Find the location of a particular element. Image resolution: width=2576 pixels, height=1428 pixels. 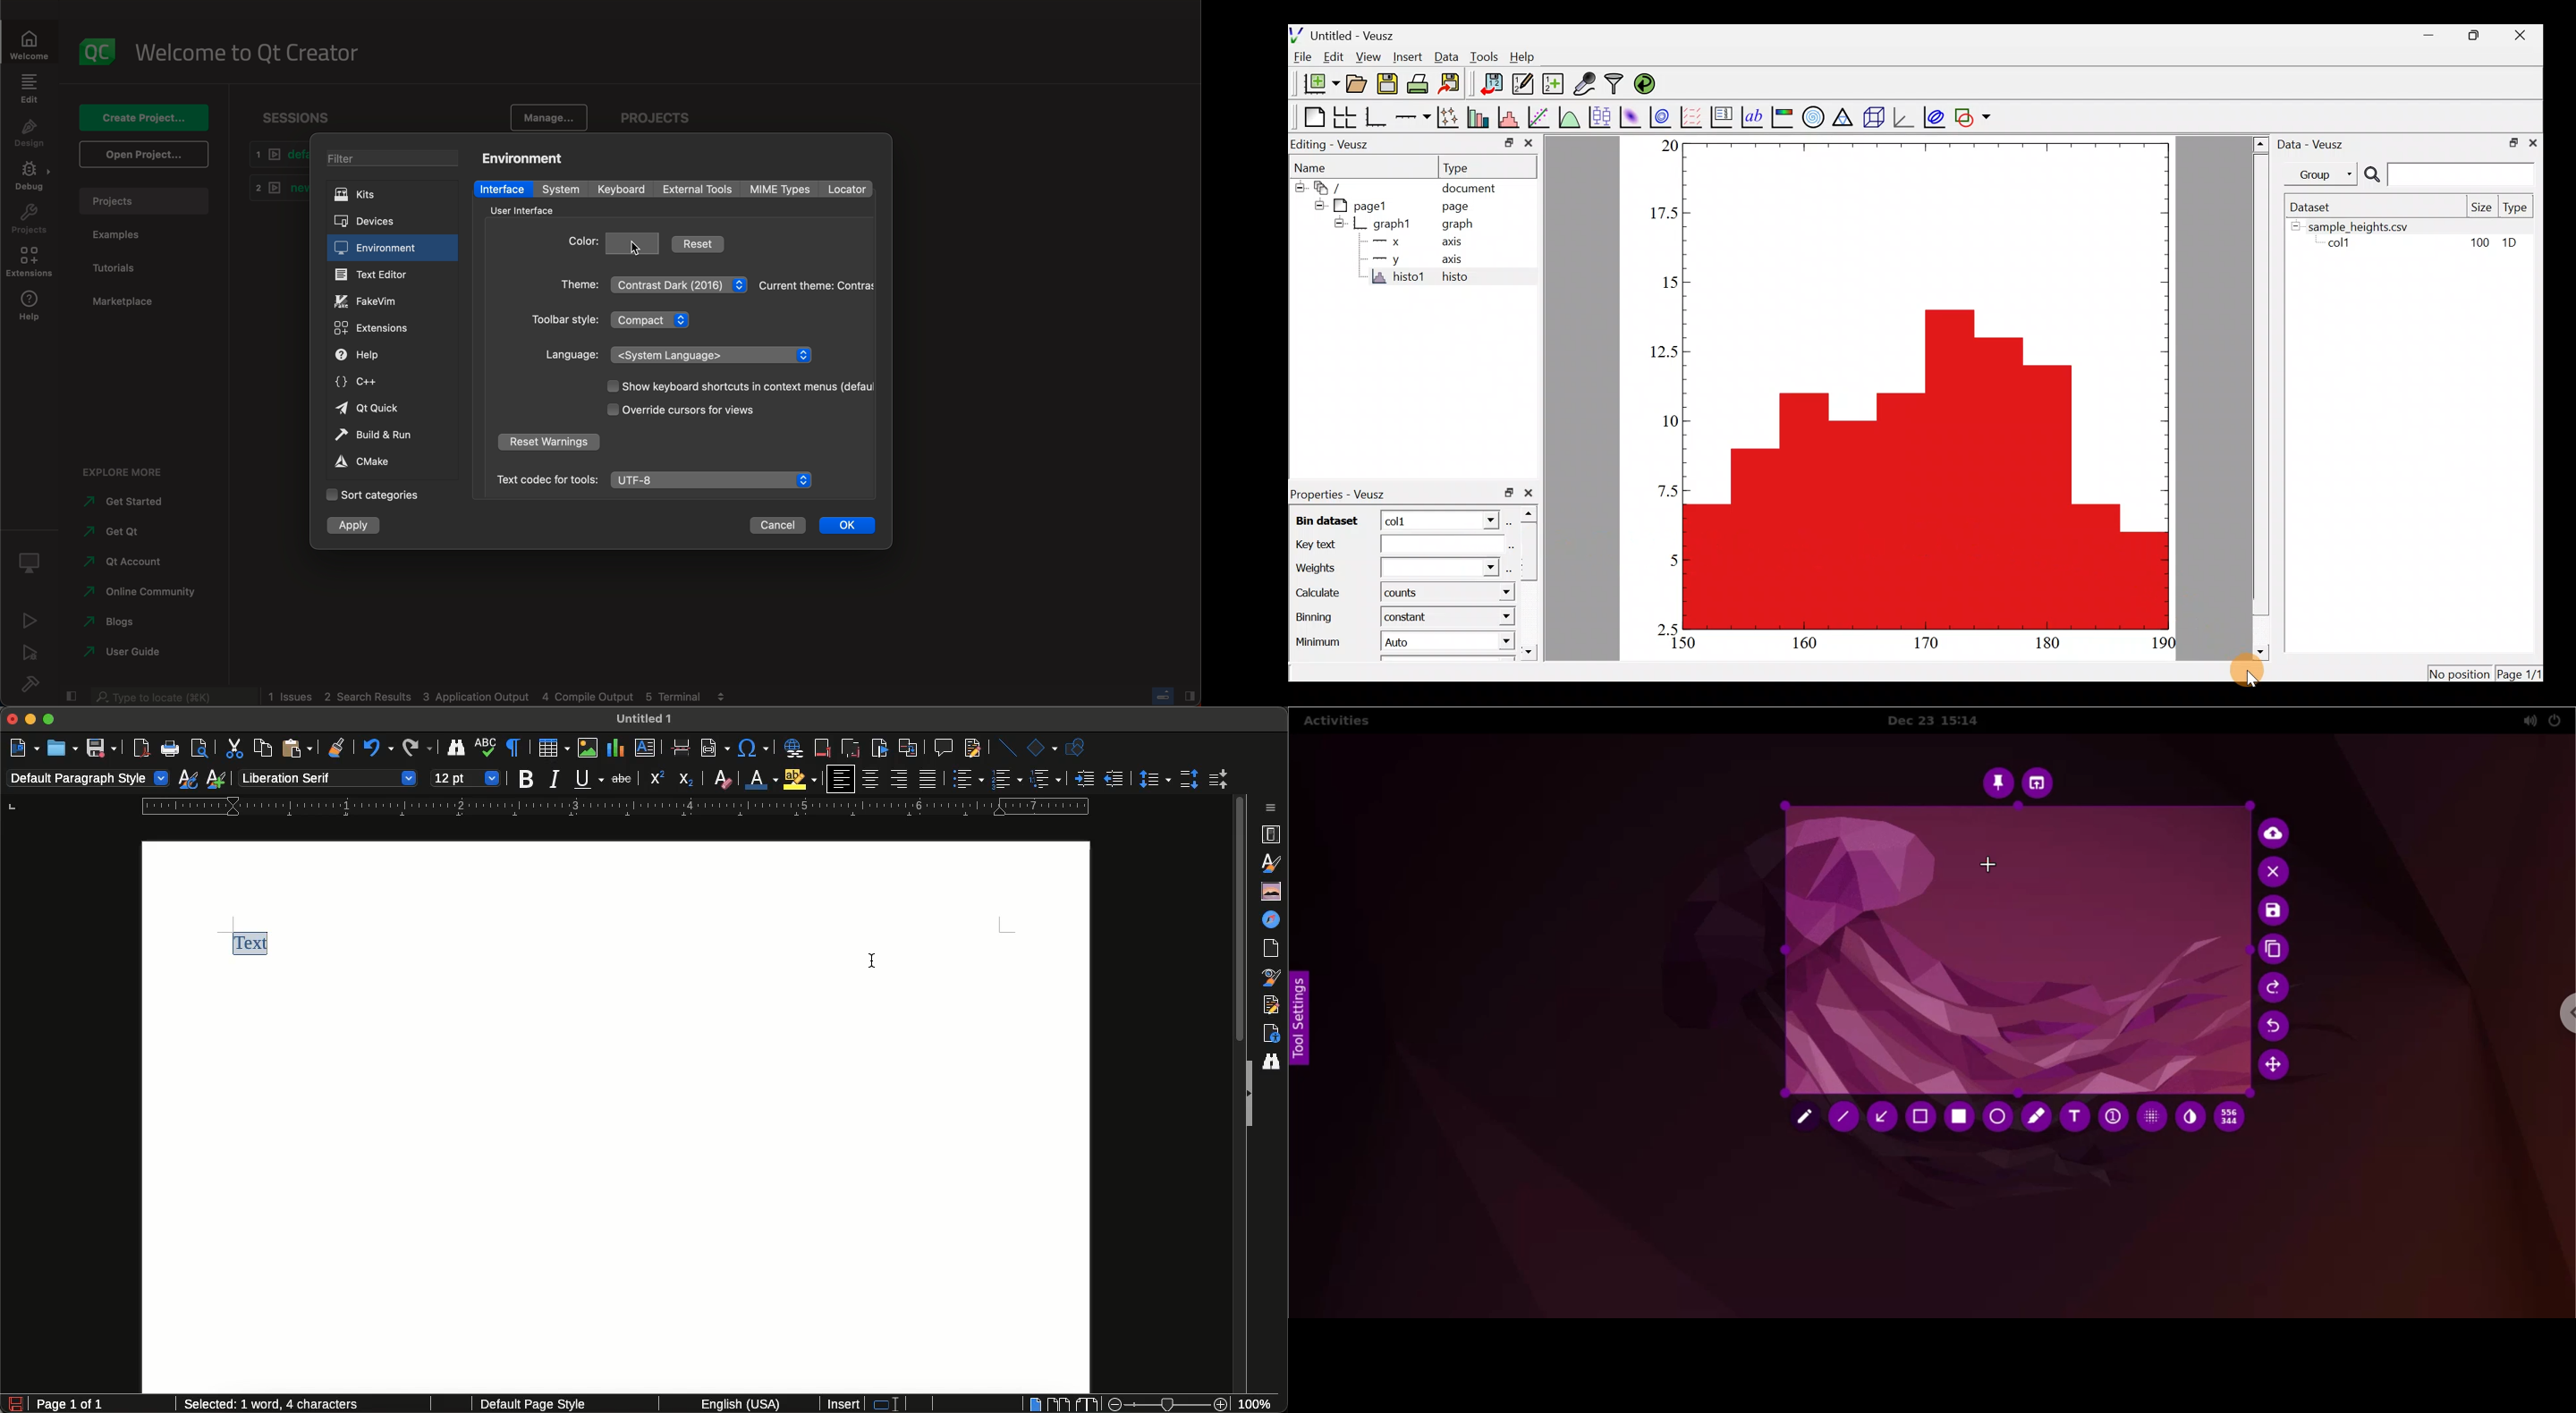

Book view is located at coordinates (1084, 1404).